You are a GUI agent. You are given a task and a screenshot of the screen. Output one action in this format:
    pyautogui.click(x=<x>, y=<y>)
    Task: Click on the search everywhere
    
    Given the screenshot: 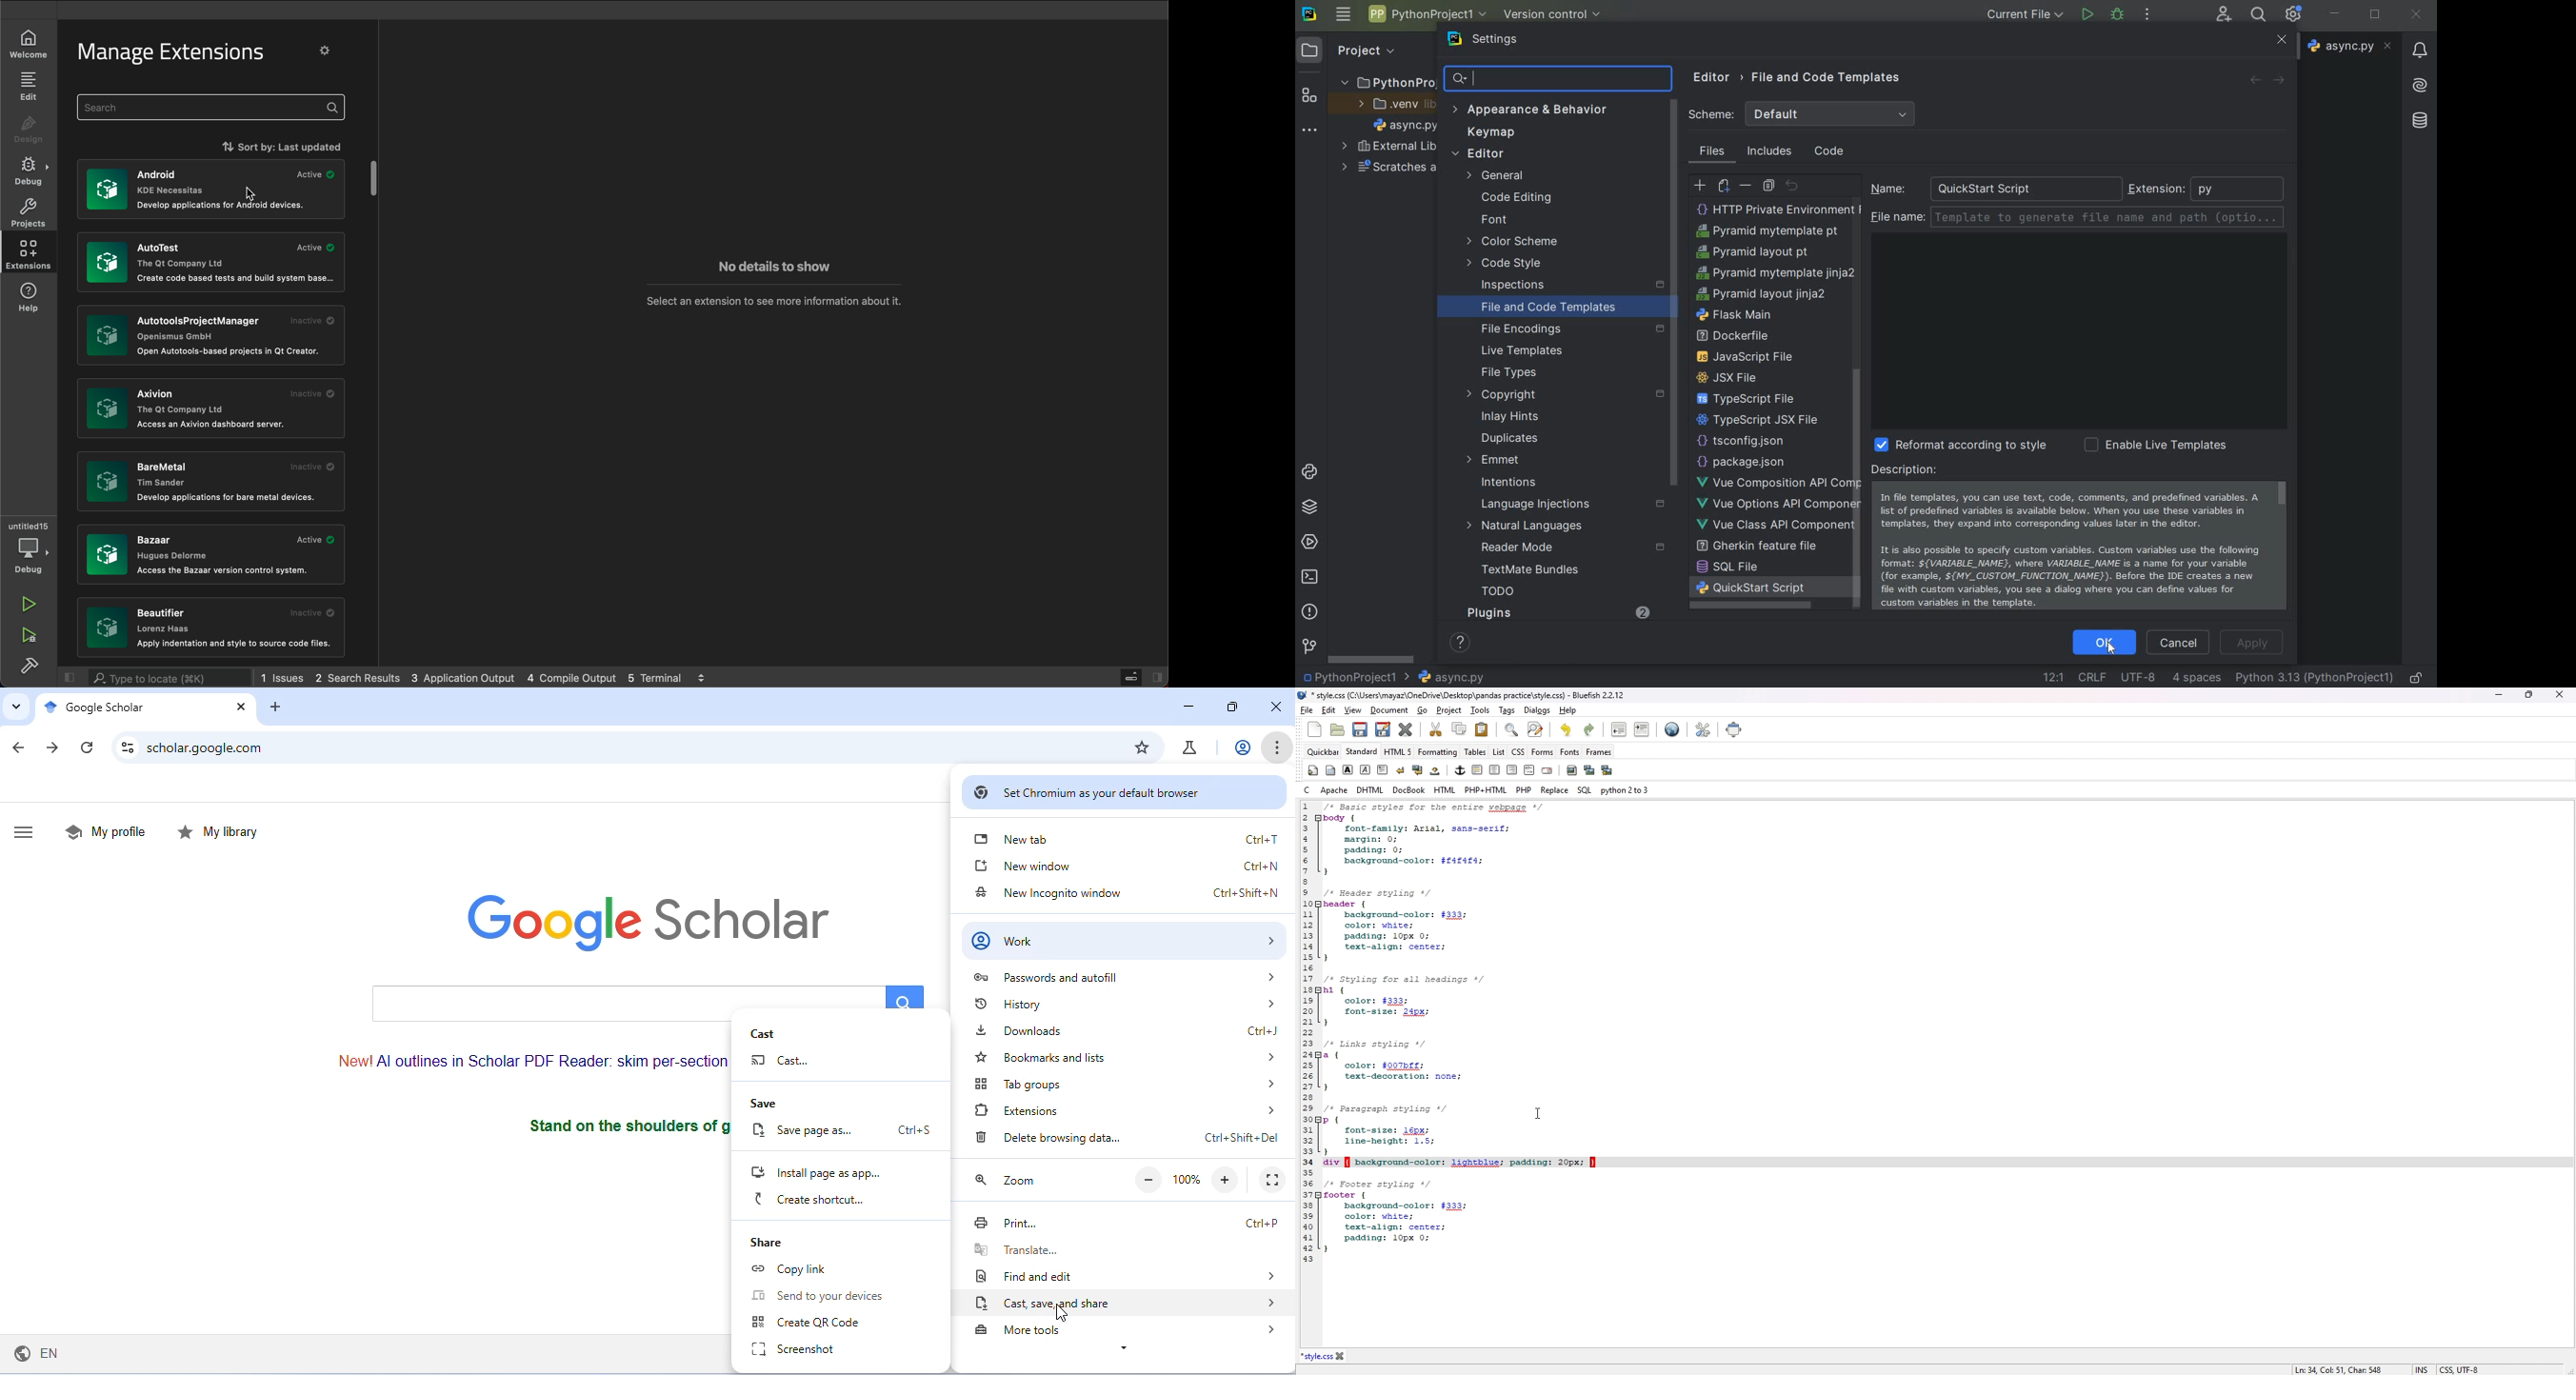 What is the action you would take?
    pyautogui.click(x=2259, y=15)
    